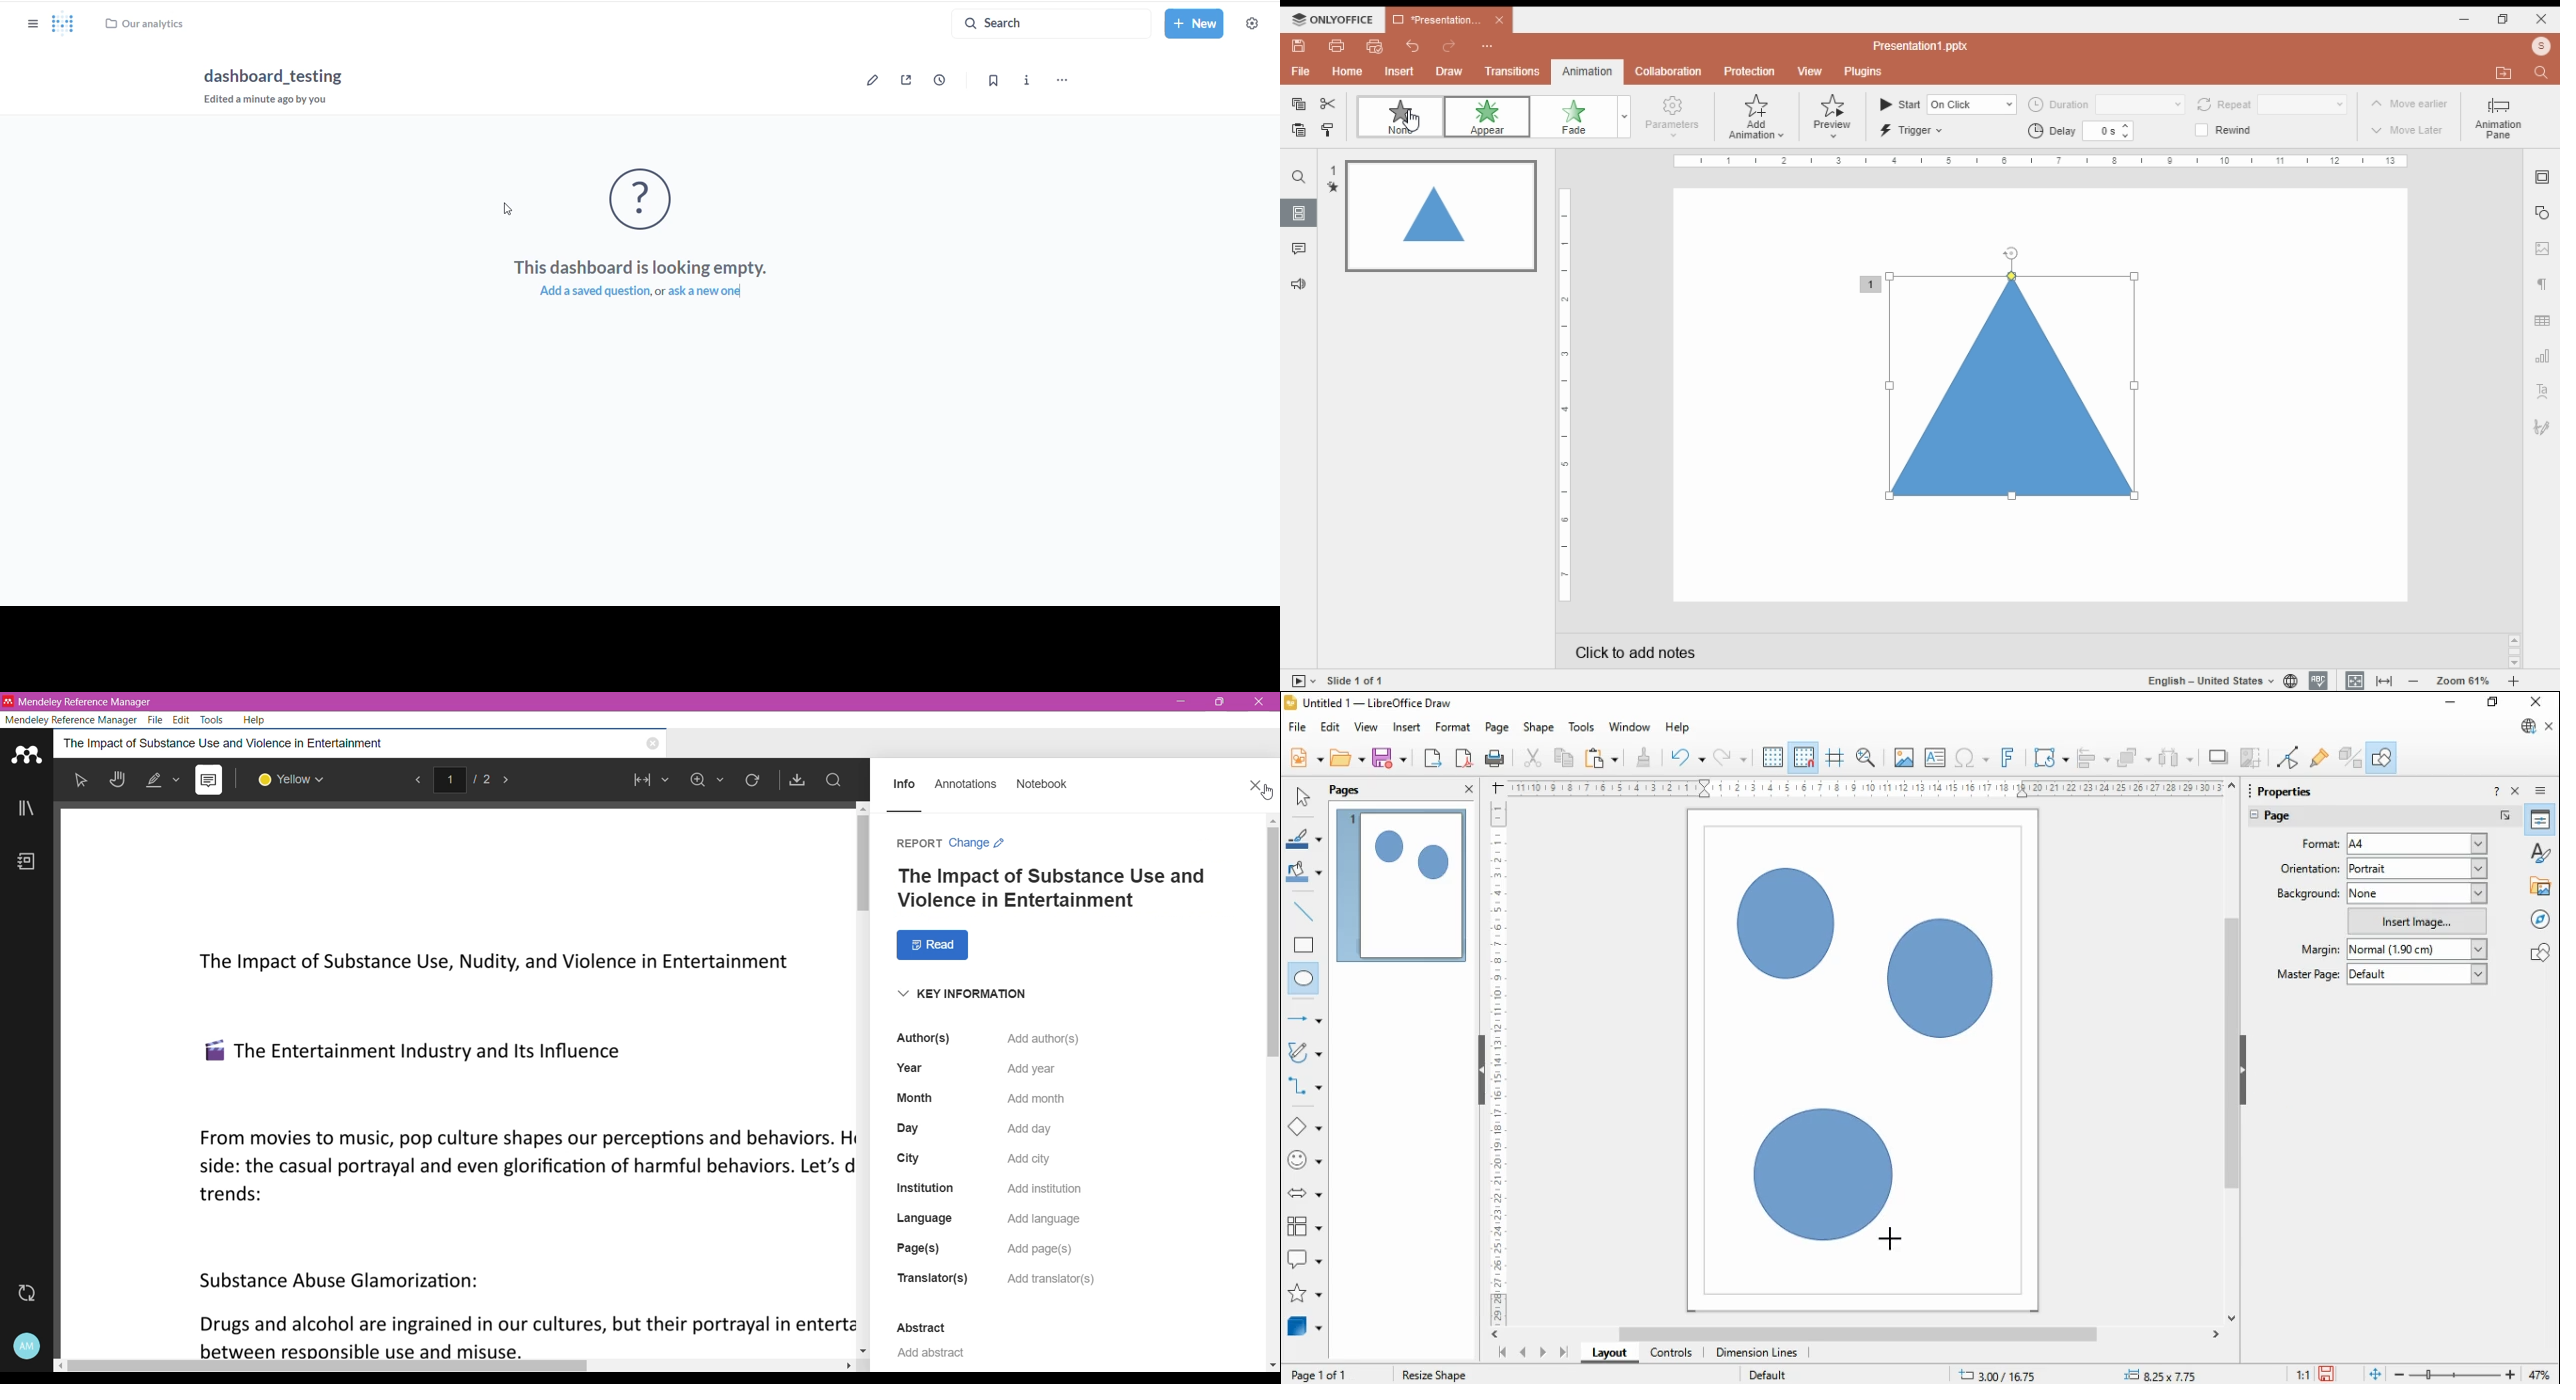  I want to click on display grid, so click(1772, 758).